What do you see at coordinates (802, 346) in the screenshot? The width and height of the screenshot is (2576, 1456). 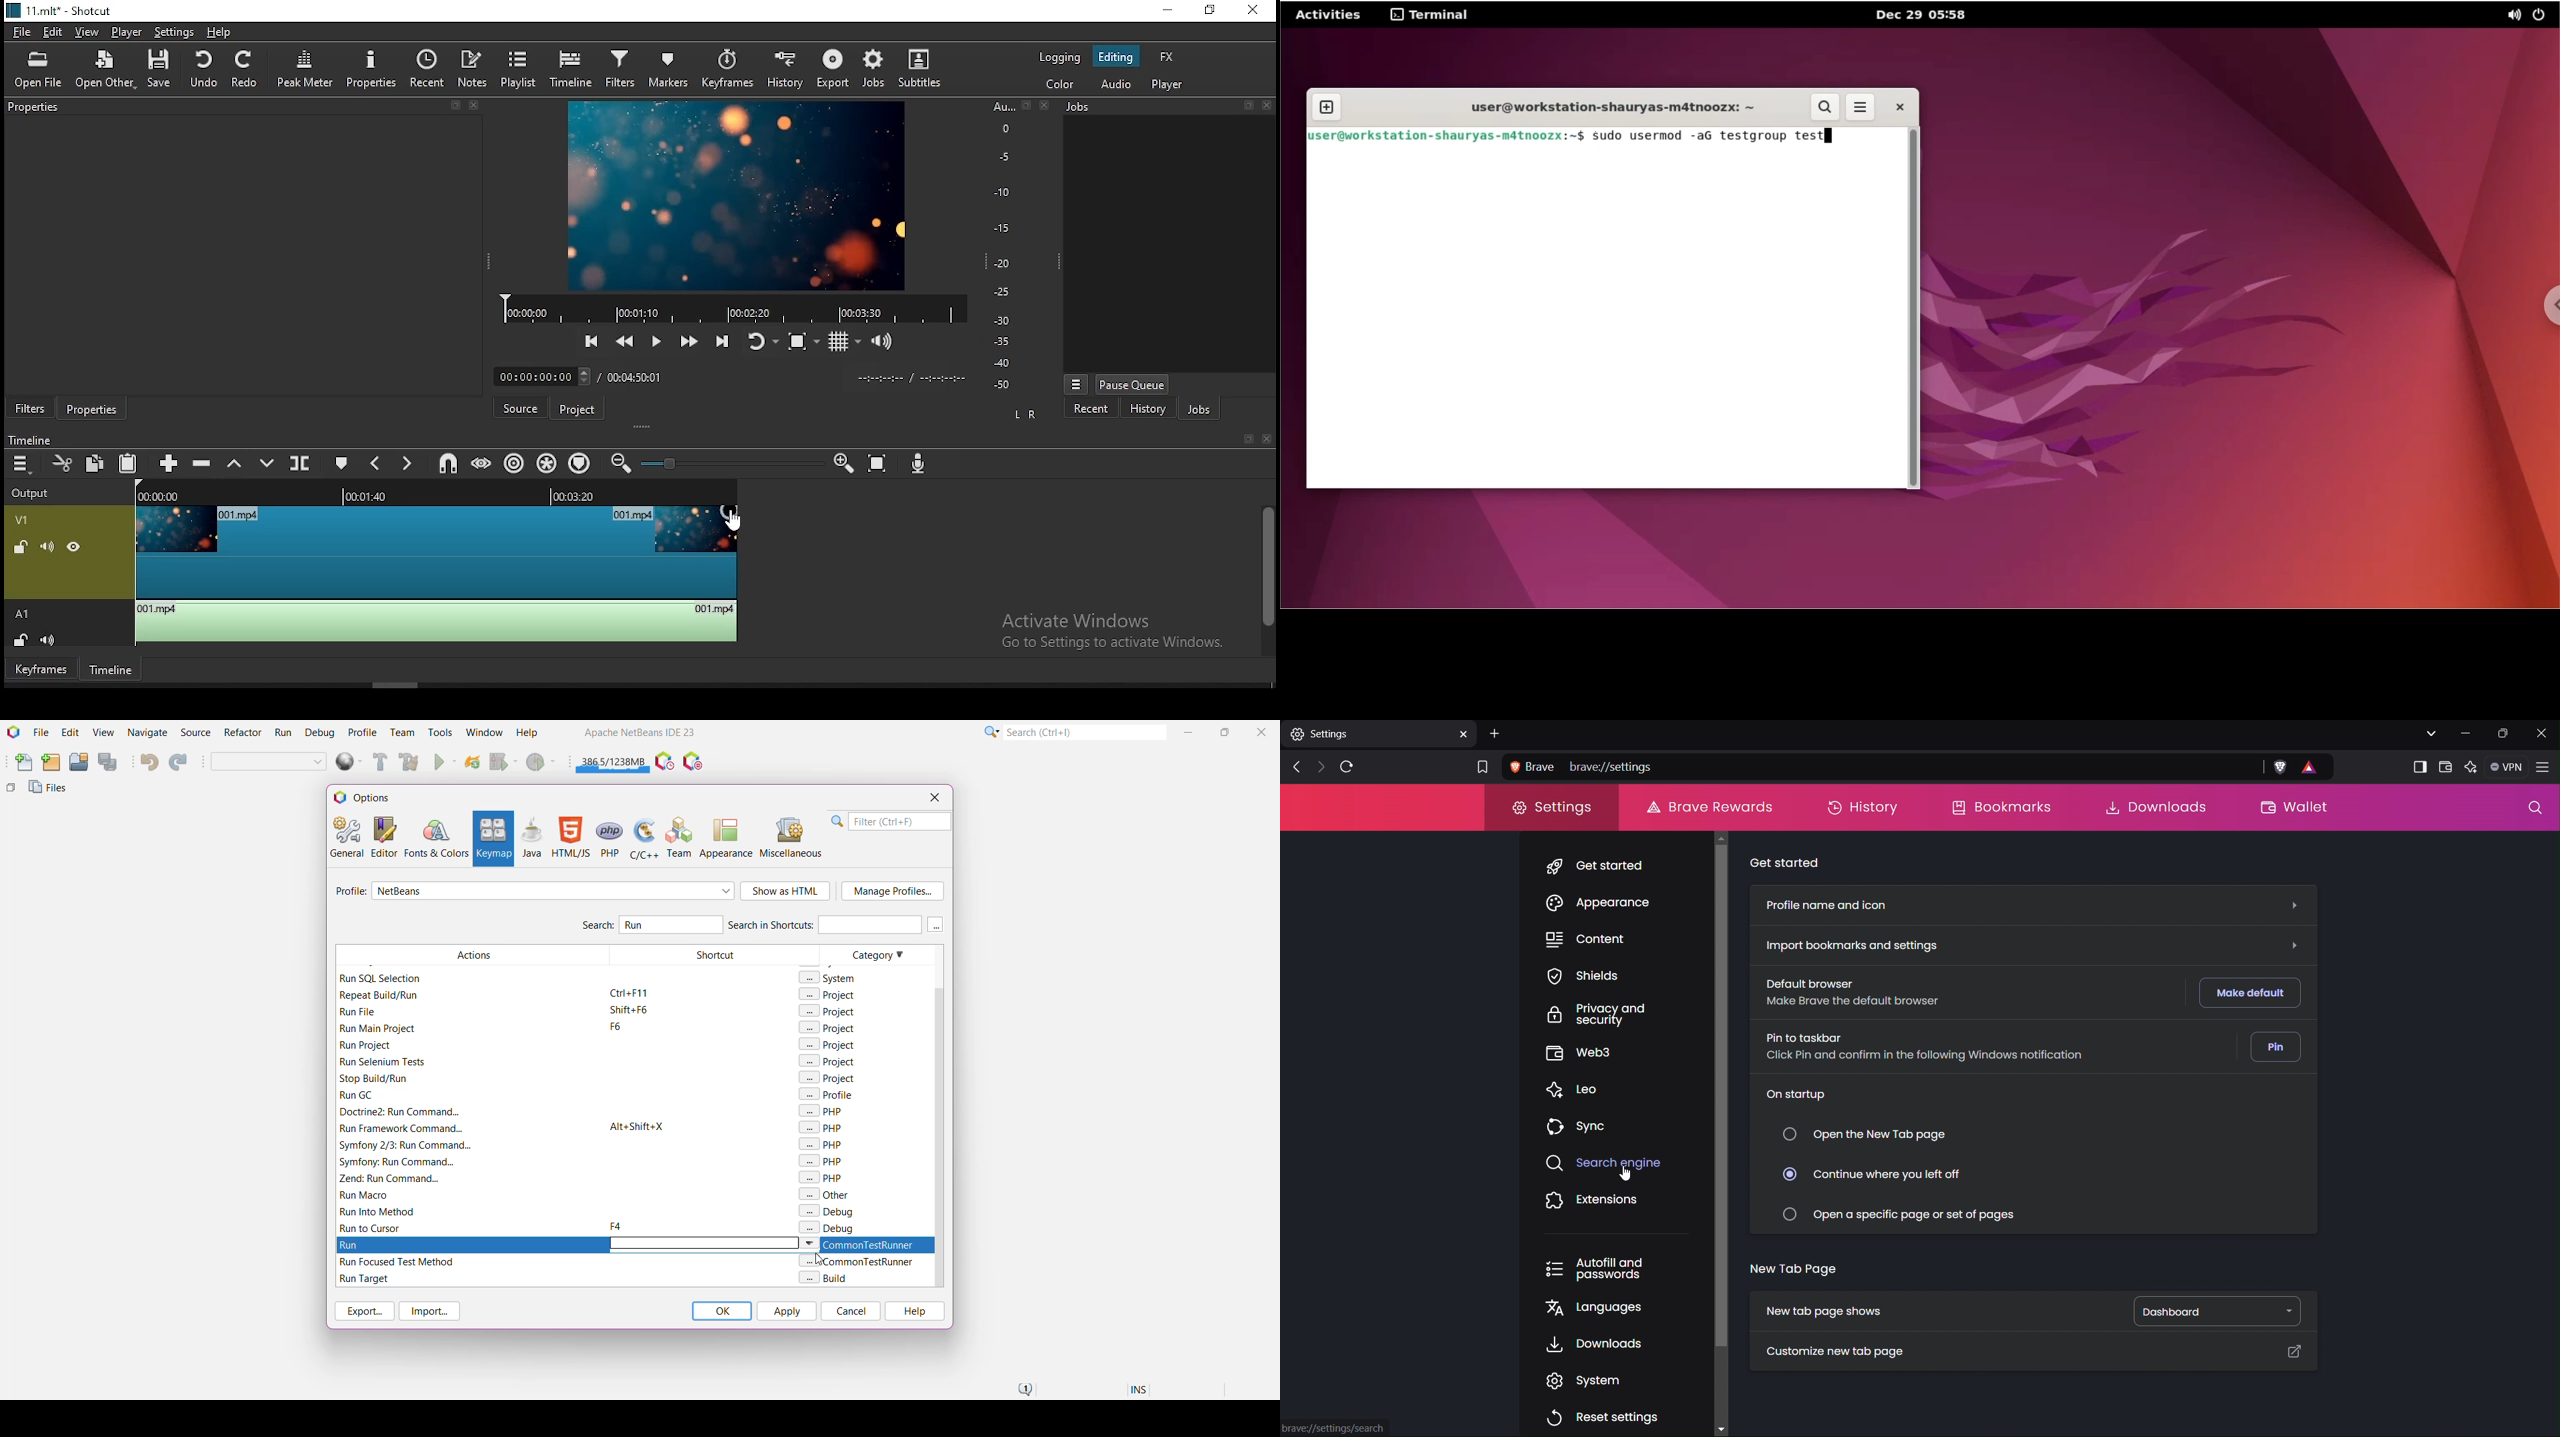 I see `toggle zoom` at bounding box center [802, 346].